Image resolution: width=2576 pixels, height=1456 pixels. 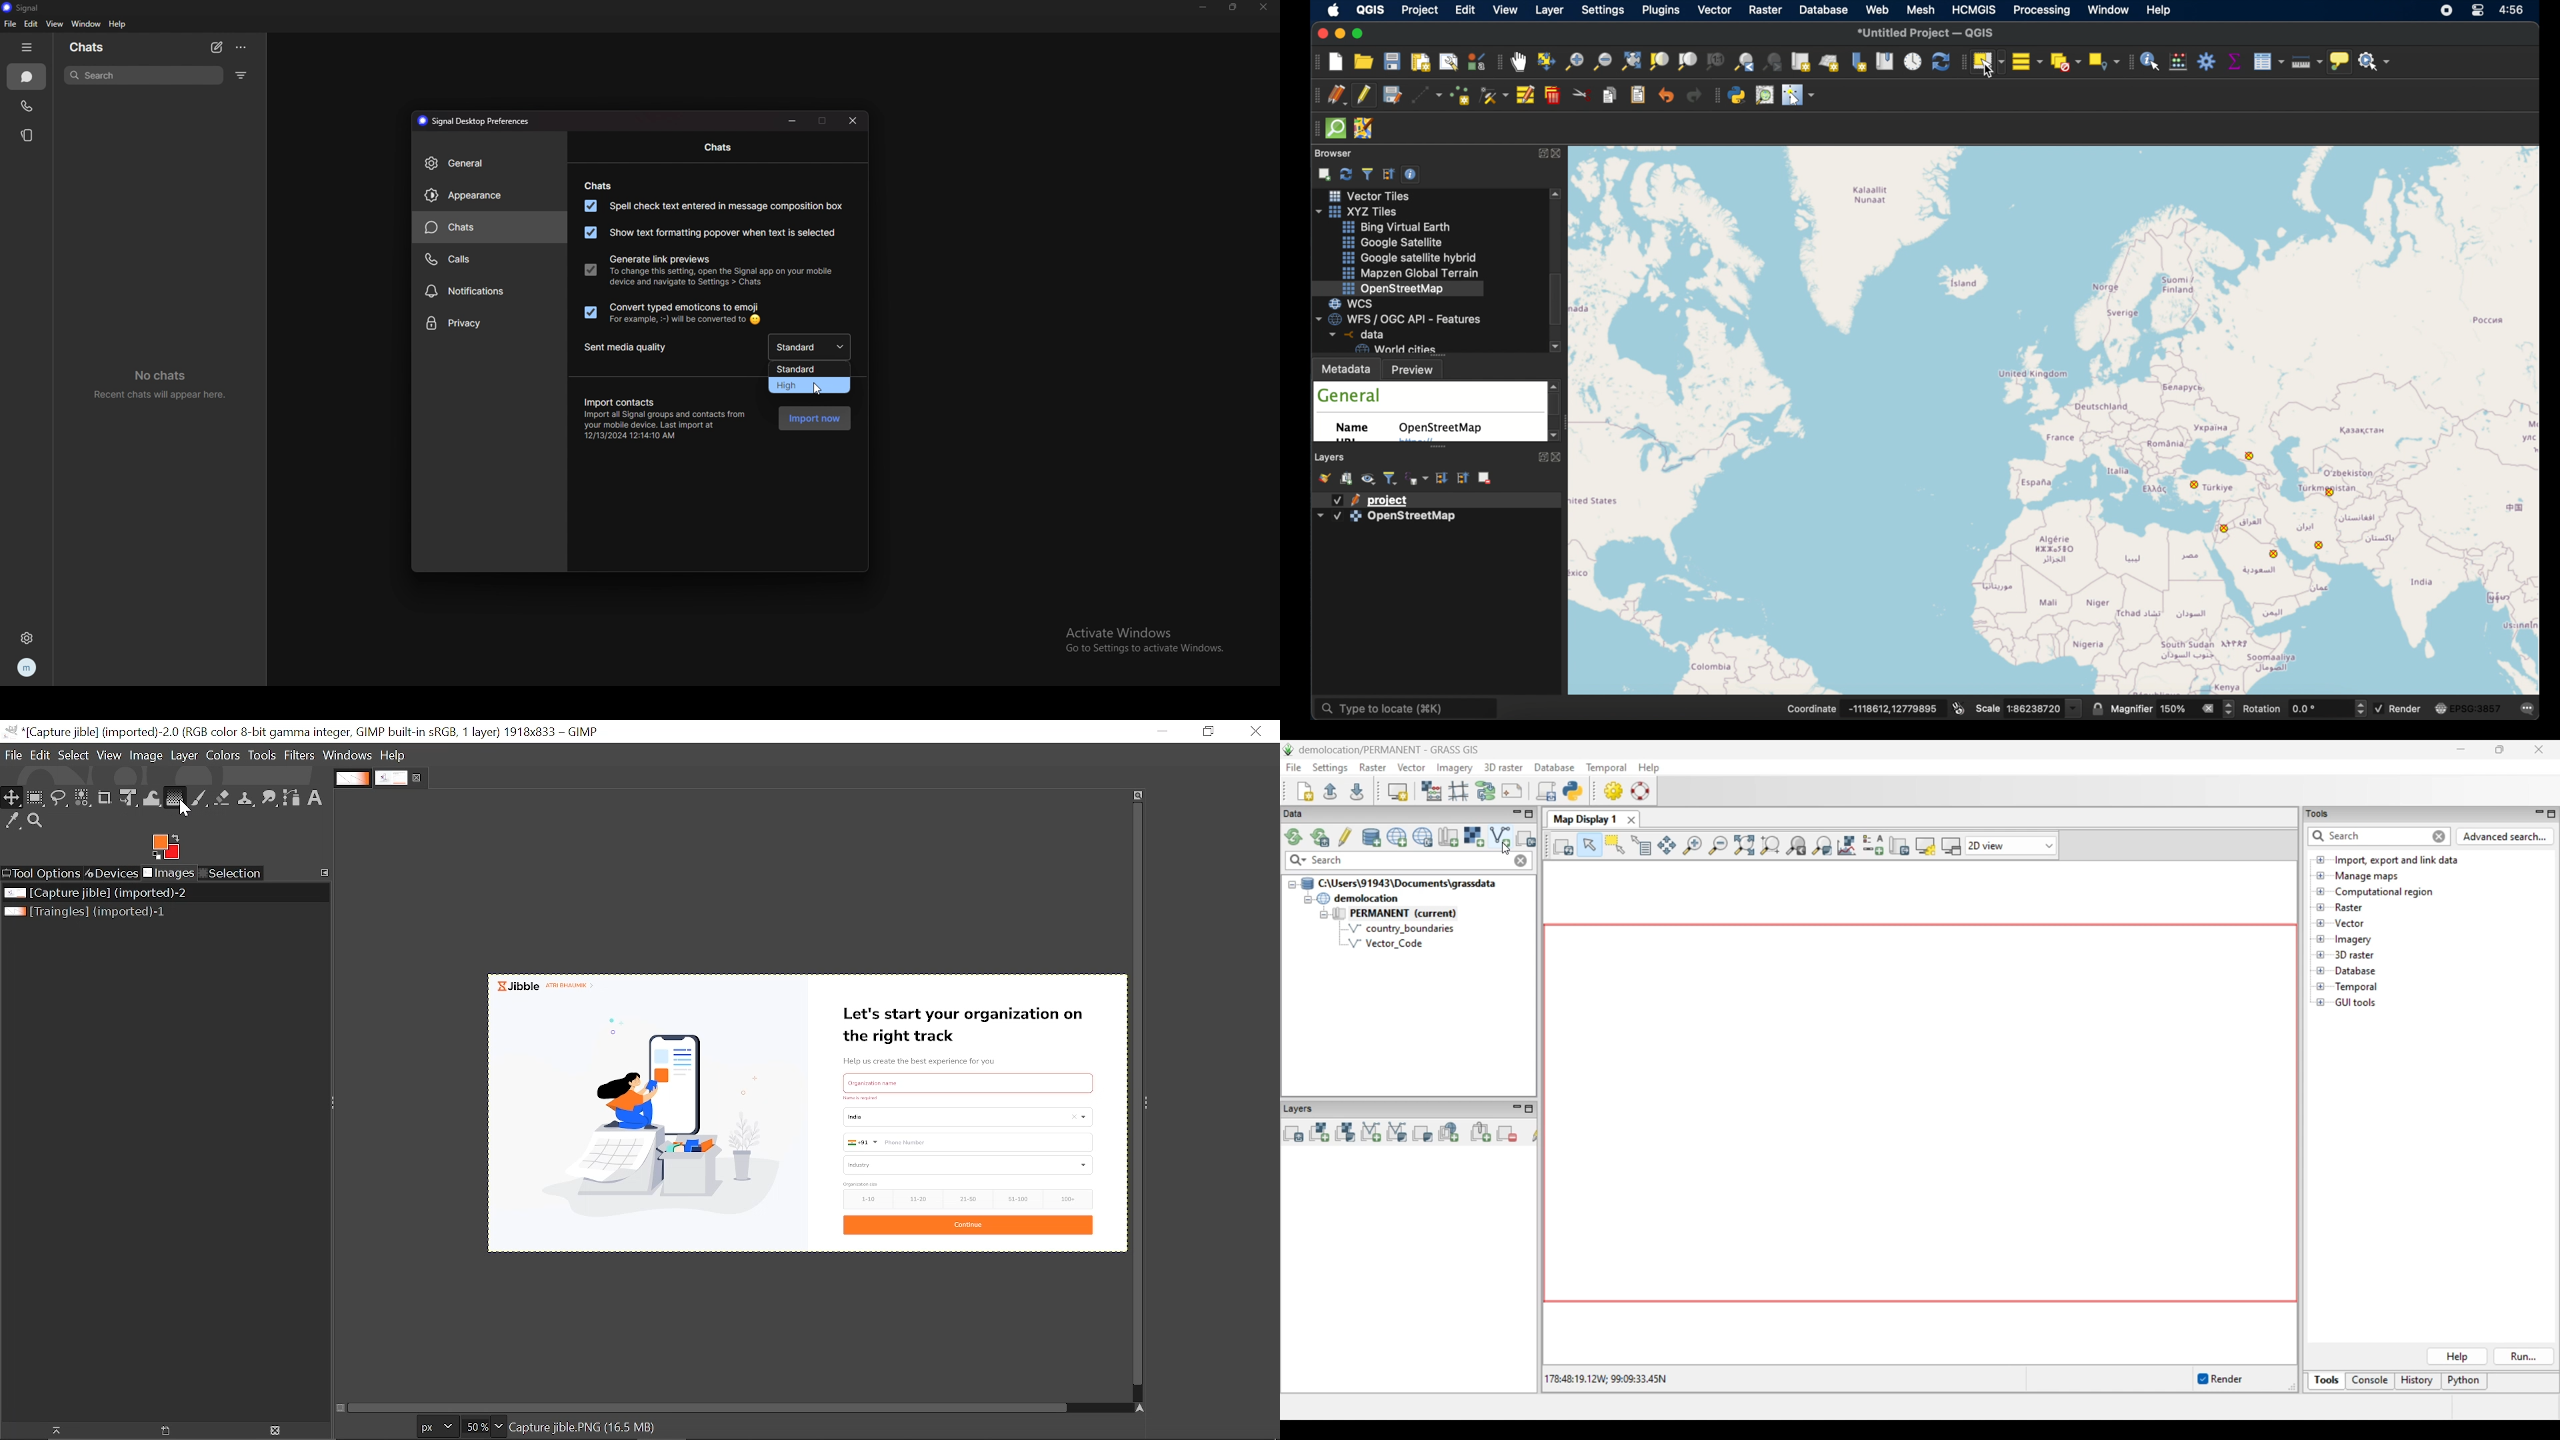 What do you see at coordinates (1959, 707) in the screenshot?
I see `toggle extents and mouse display position` at bounding box center [1959, 707].